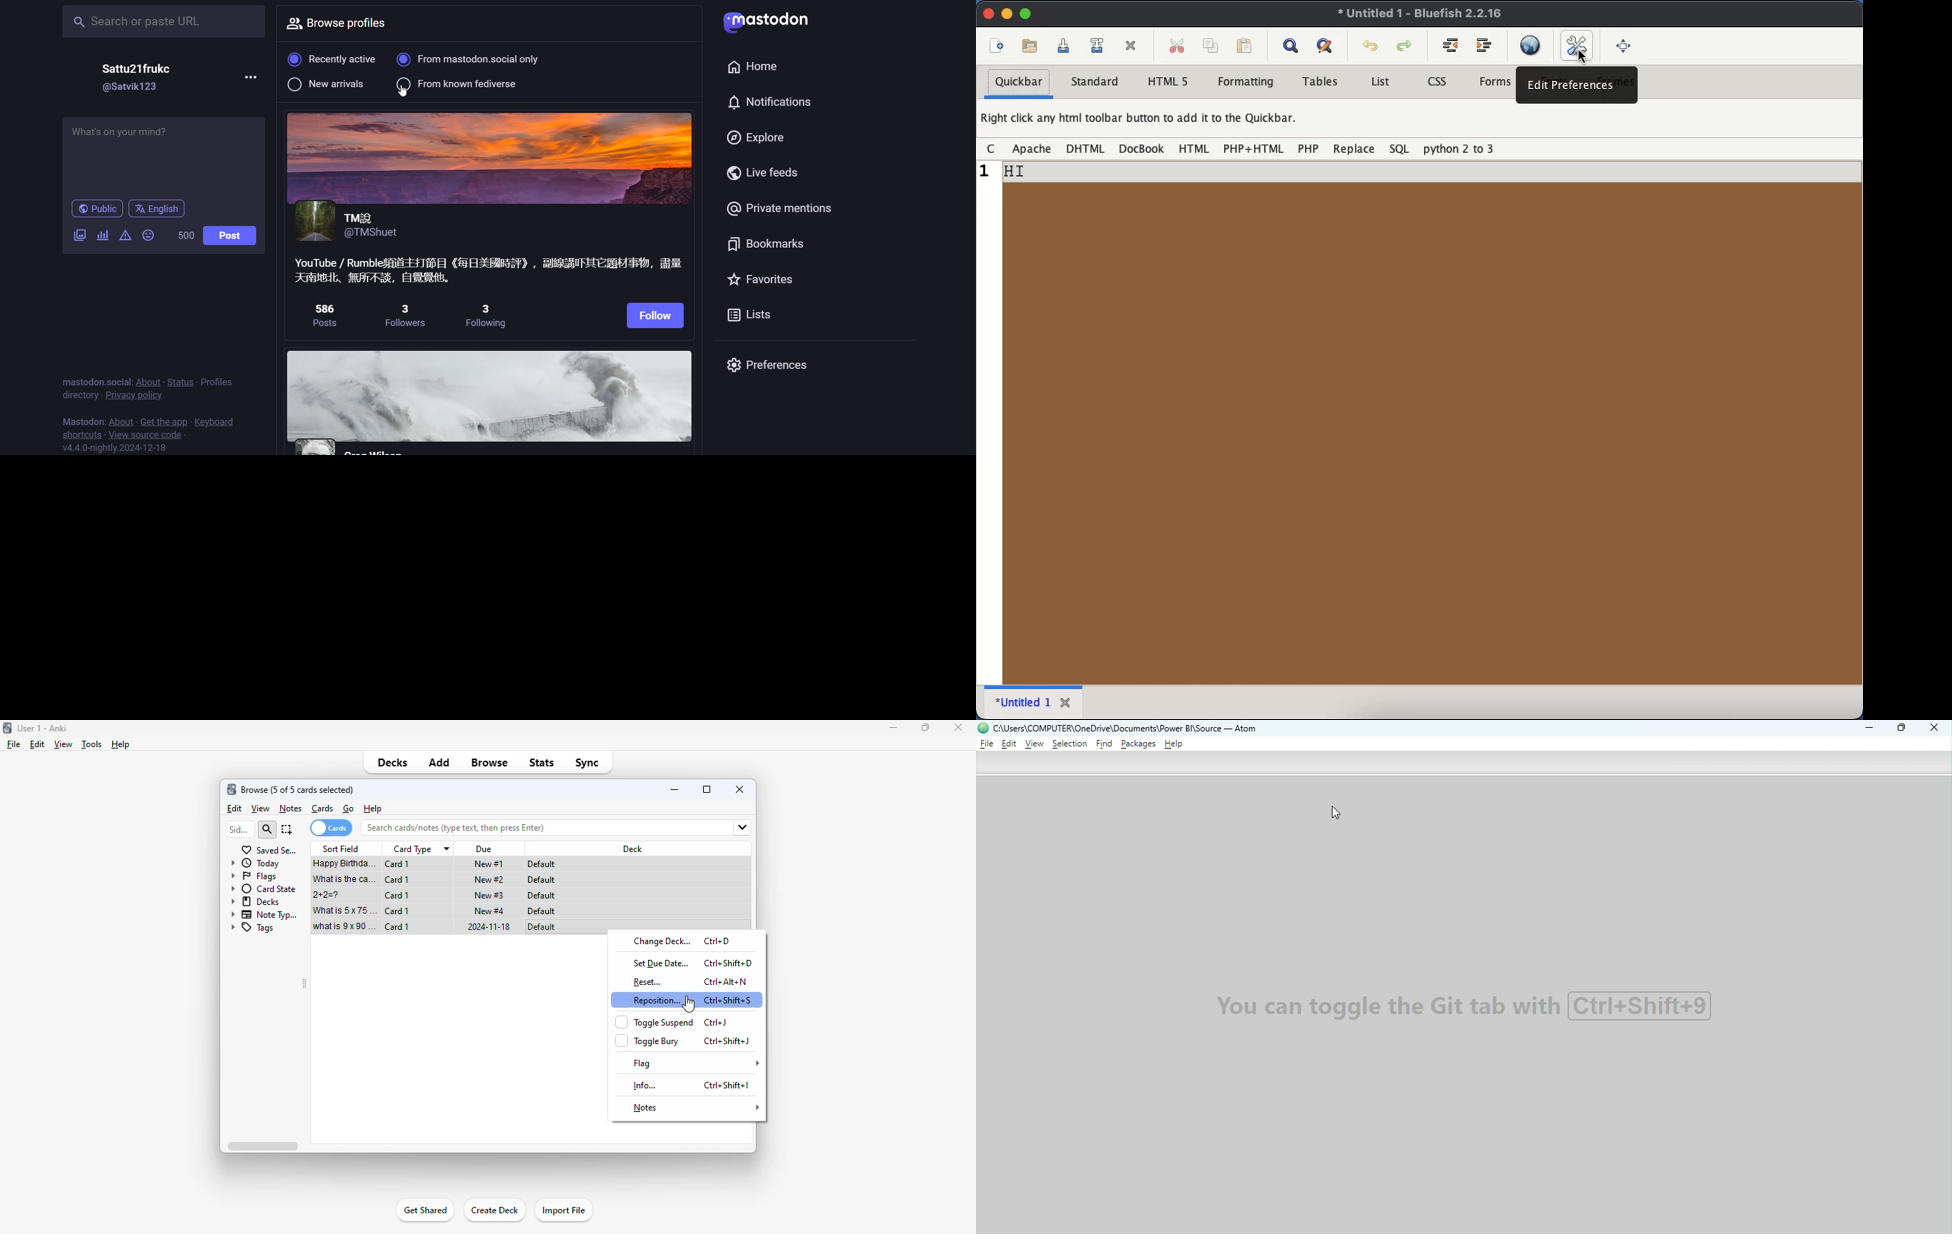  What do you see at coordinates (146, 435) in the screenshot?
I see `source code` at bounding box center [146, 435].